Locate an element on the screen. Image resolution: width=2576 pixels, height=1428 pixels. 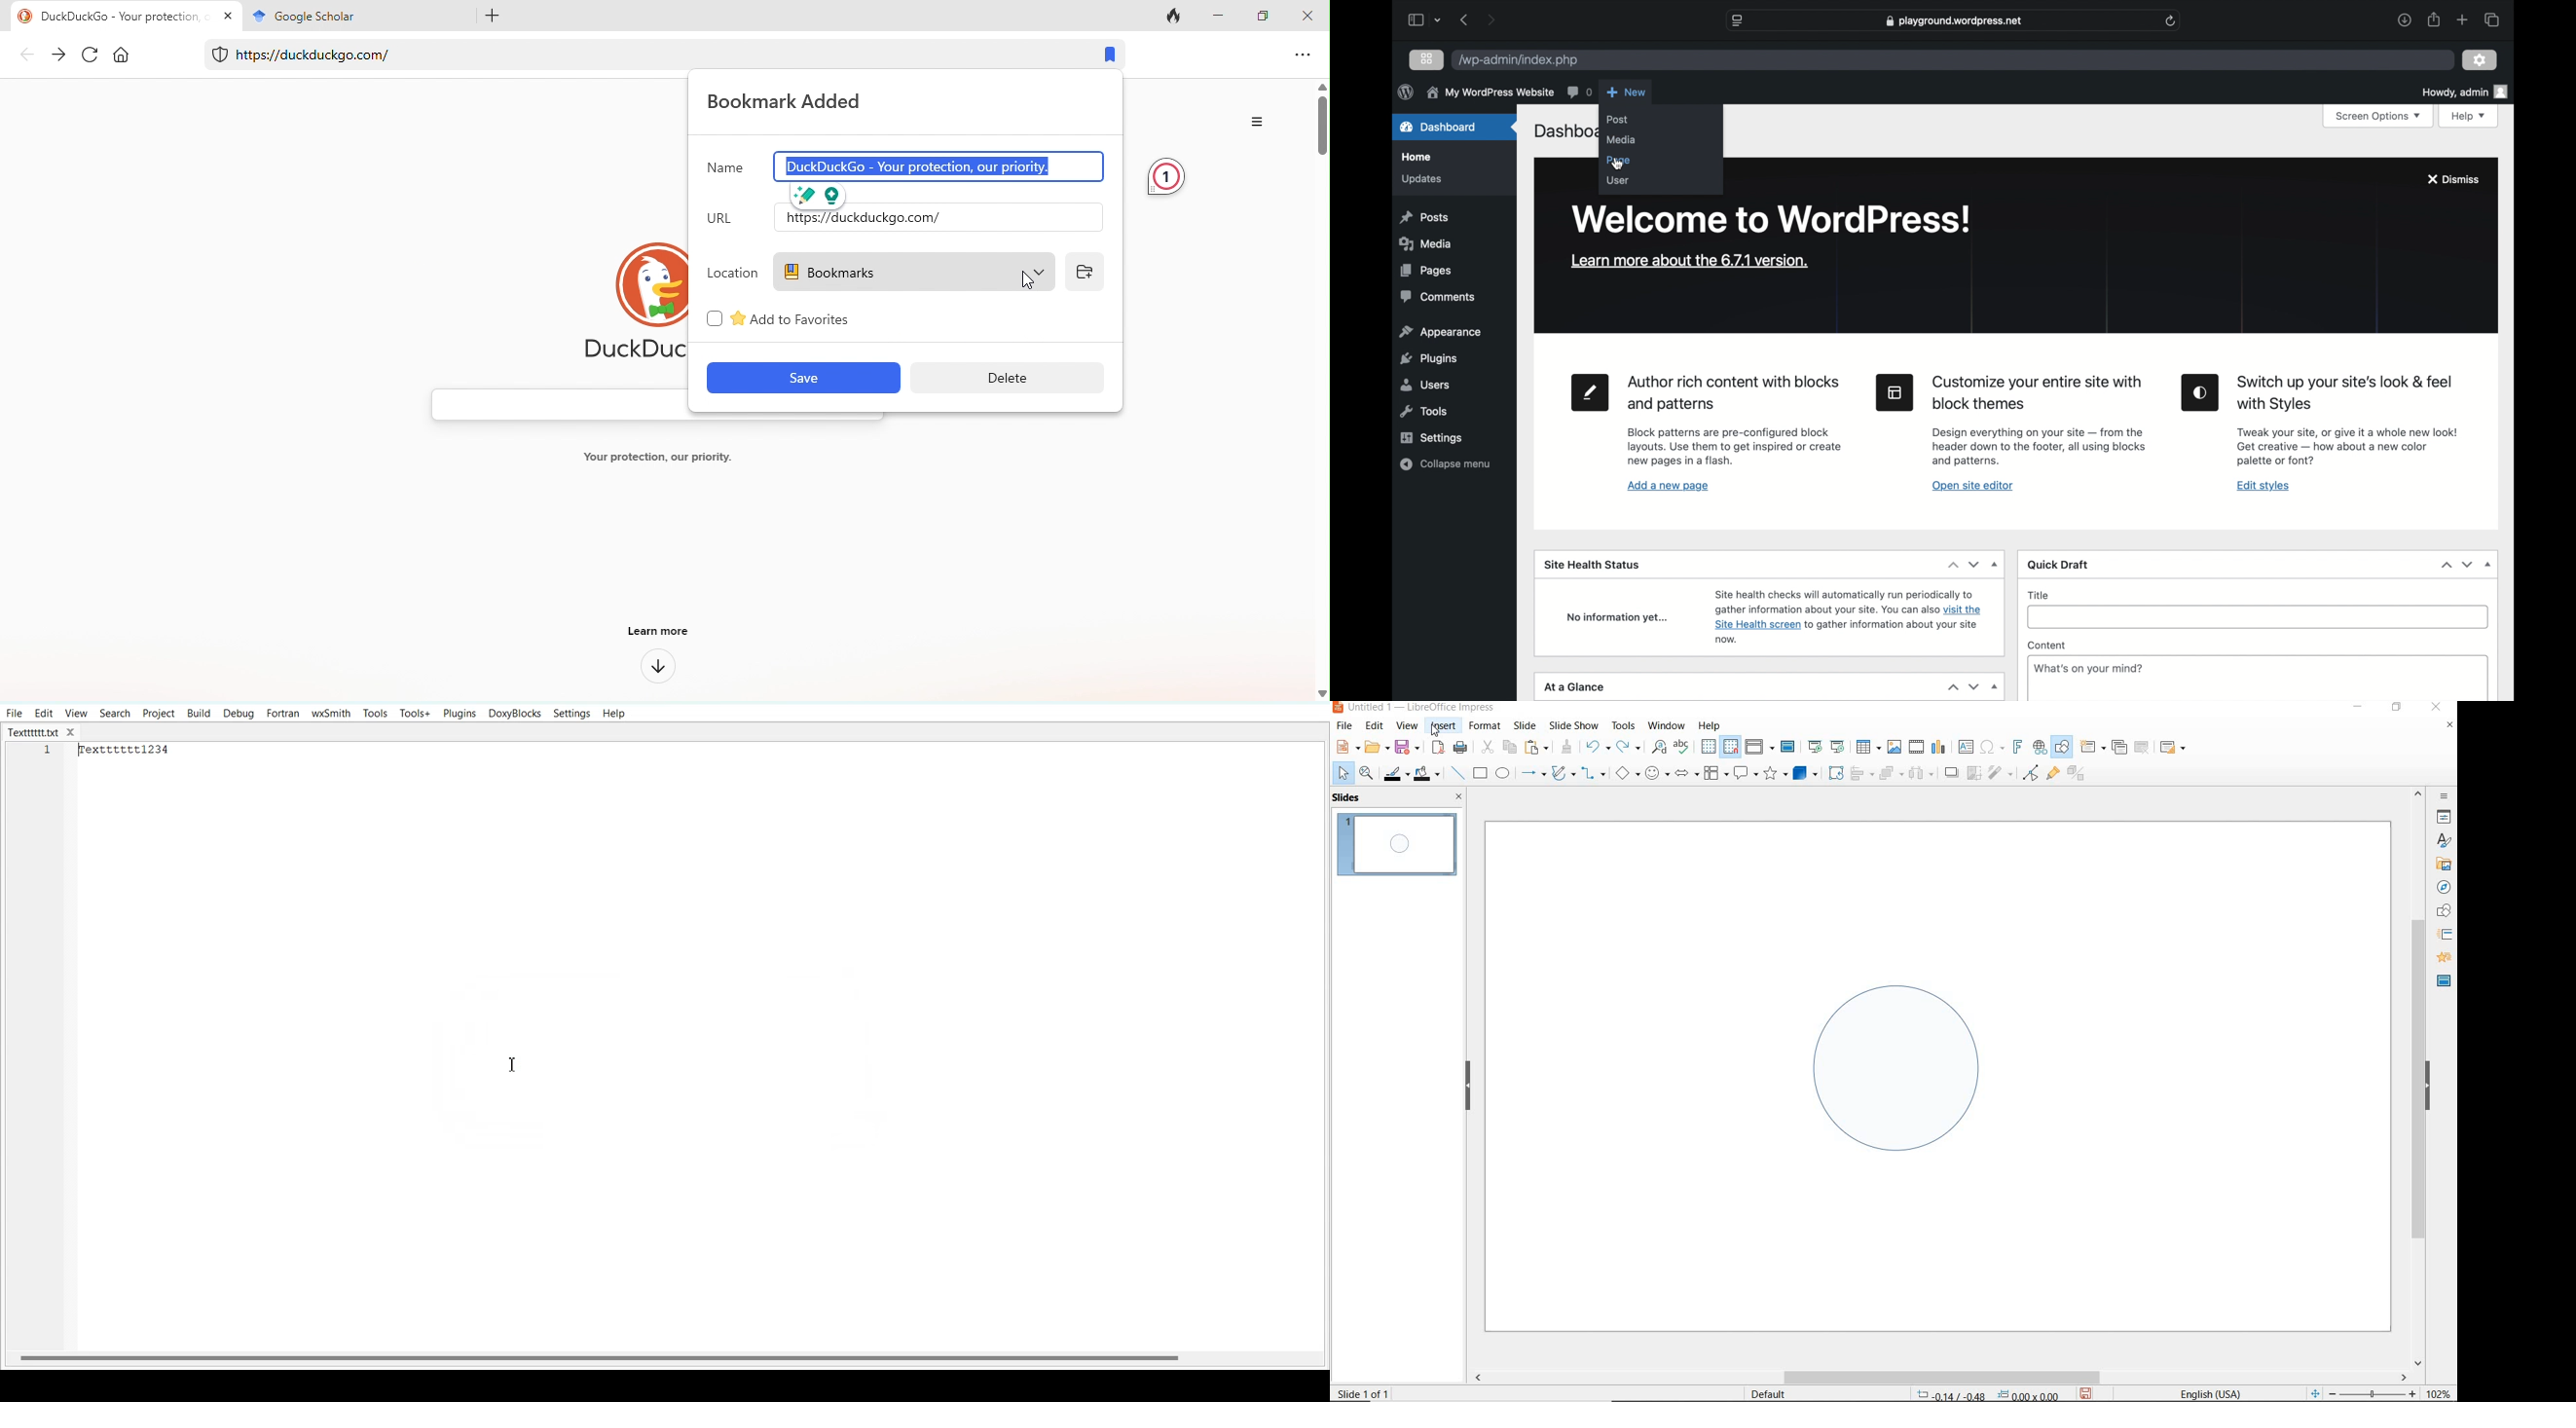
share is located at coordinates (2433, 19).